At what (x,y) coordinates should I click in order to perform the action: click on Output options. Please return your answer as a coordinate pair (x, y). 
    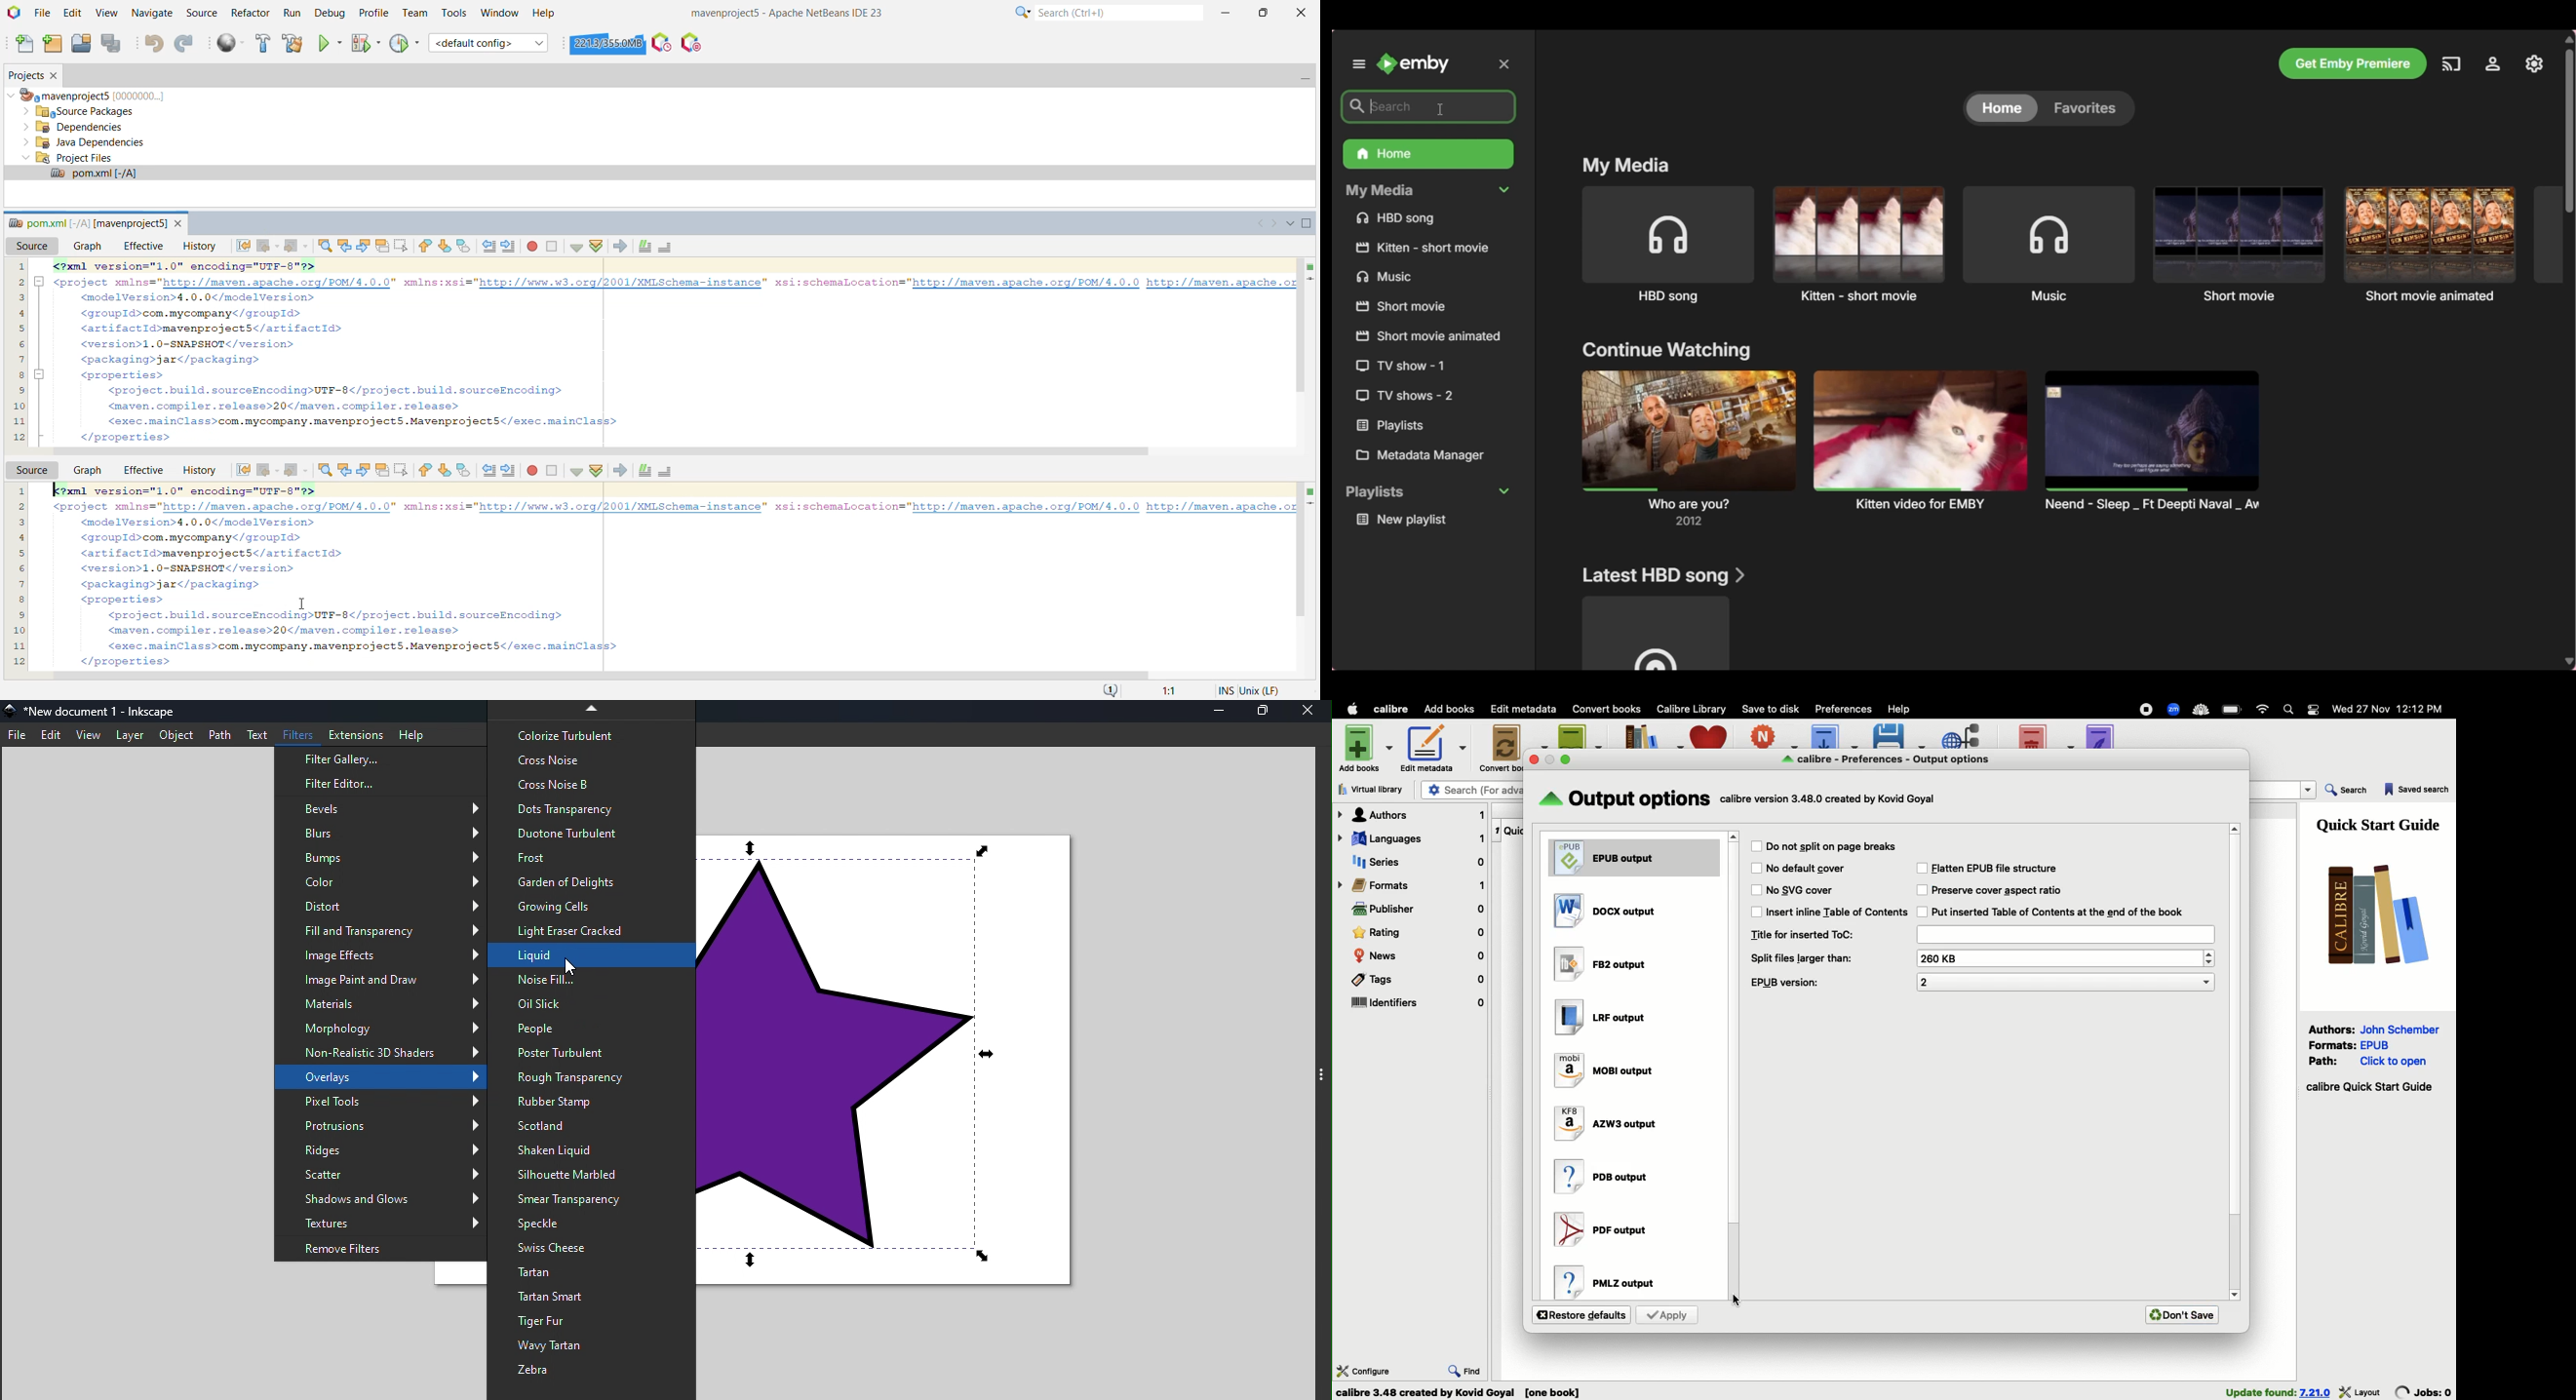
    Looking at the image, I should click on (1895, 759).